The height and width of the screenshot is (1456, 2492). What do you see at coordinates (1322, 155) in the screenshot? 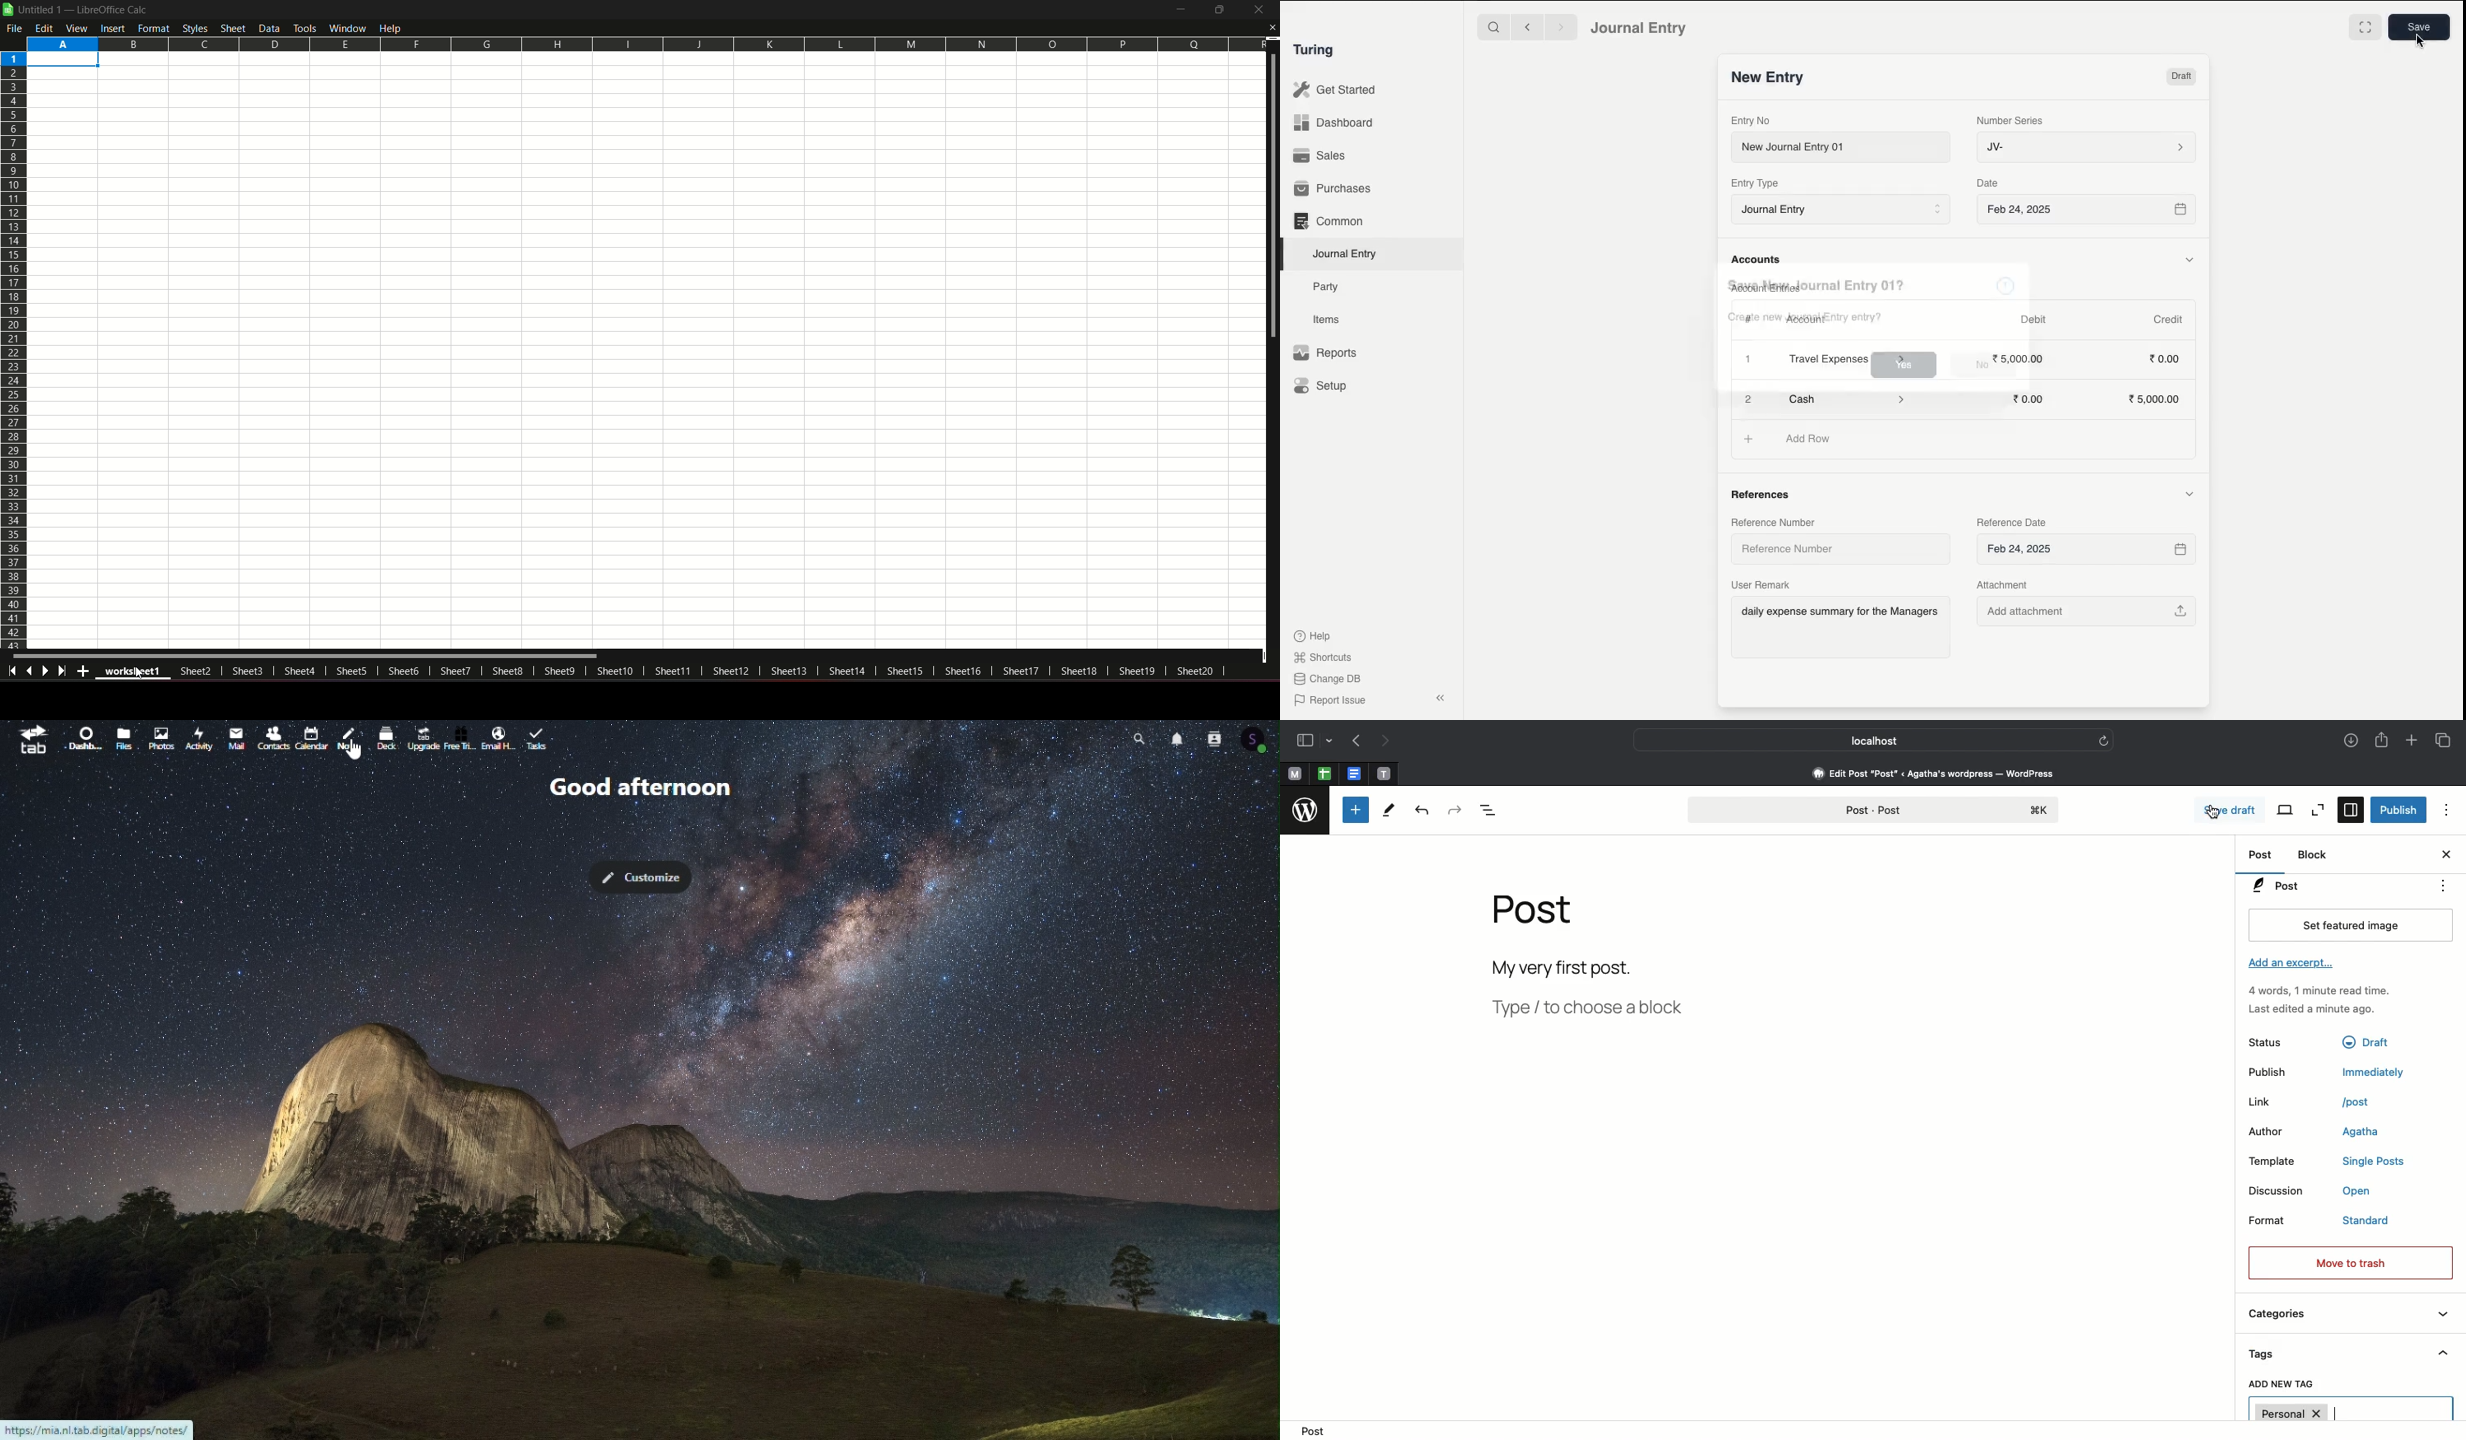
I see `Sales` at bounding box center [1322, 155].